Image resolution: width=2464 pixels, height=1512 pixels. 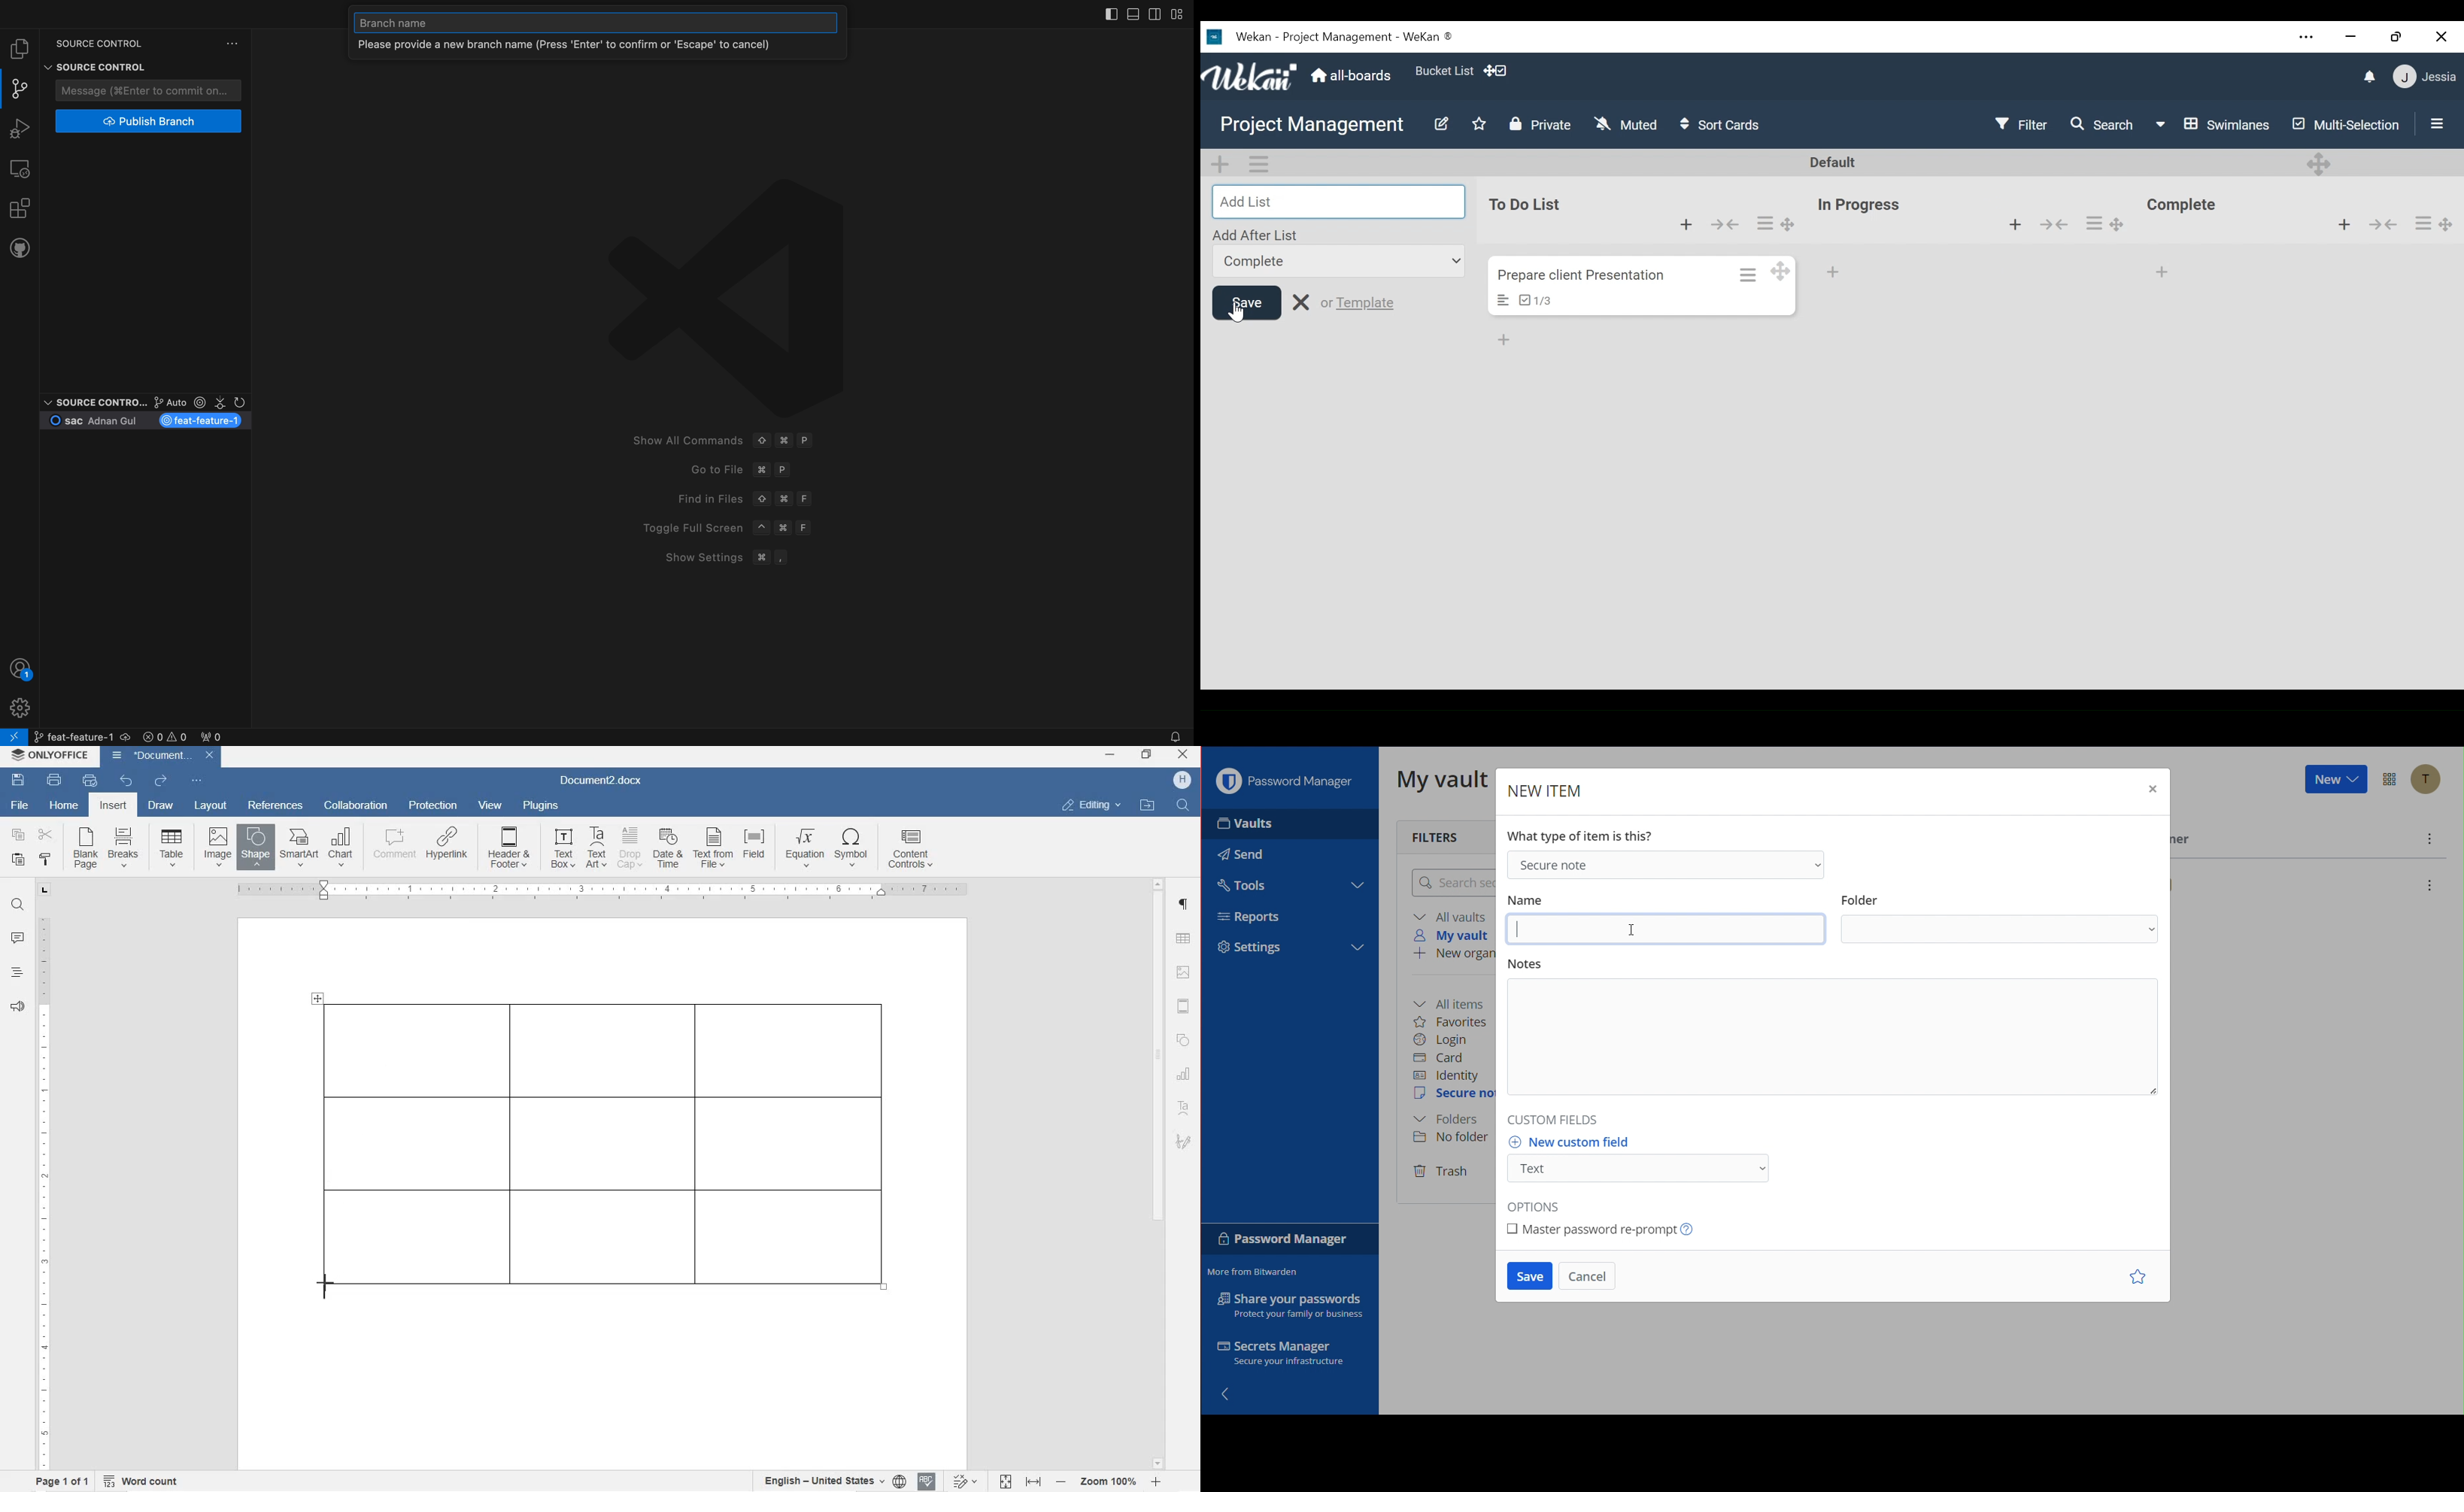 I want to click on spell check, so click(x=927, y=1483).